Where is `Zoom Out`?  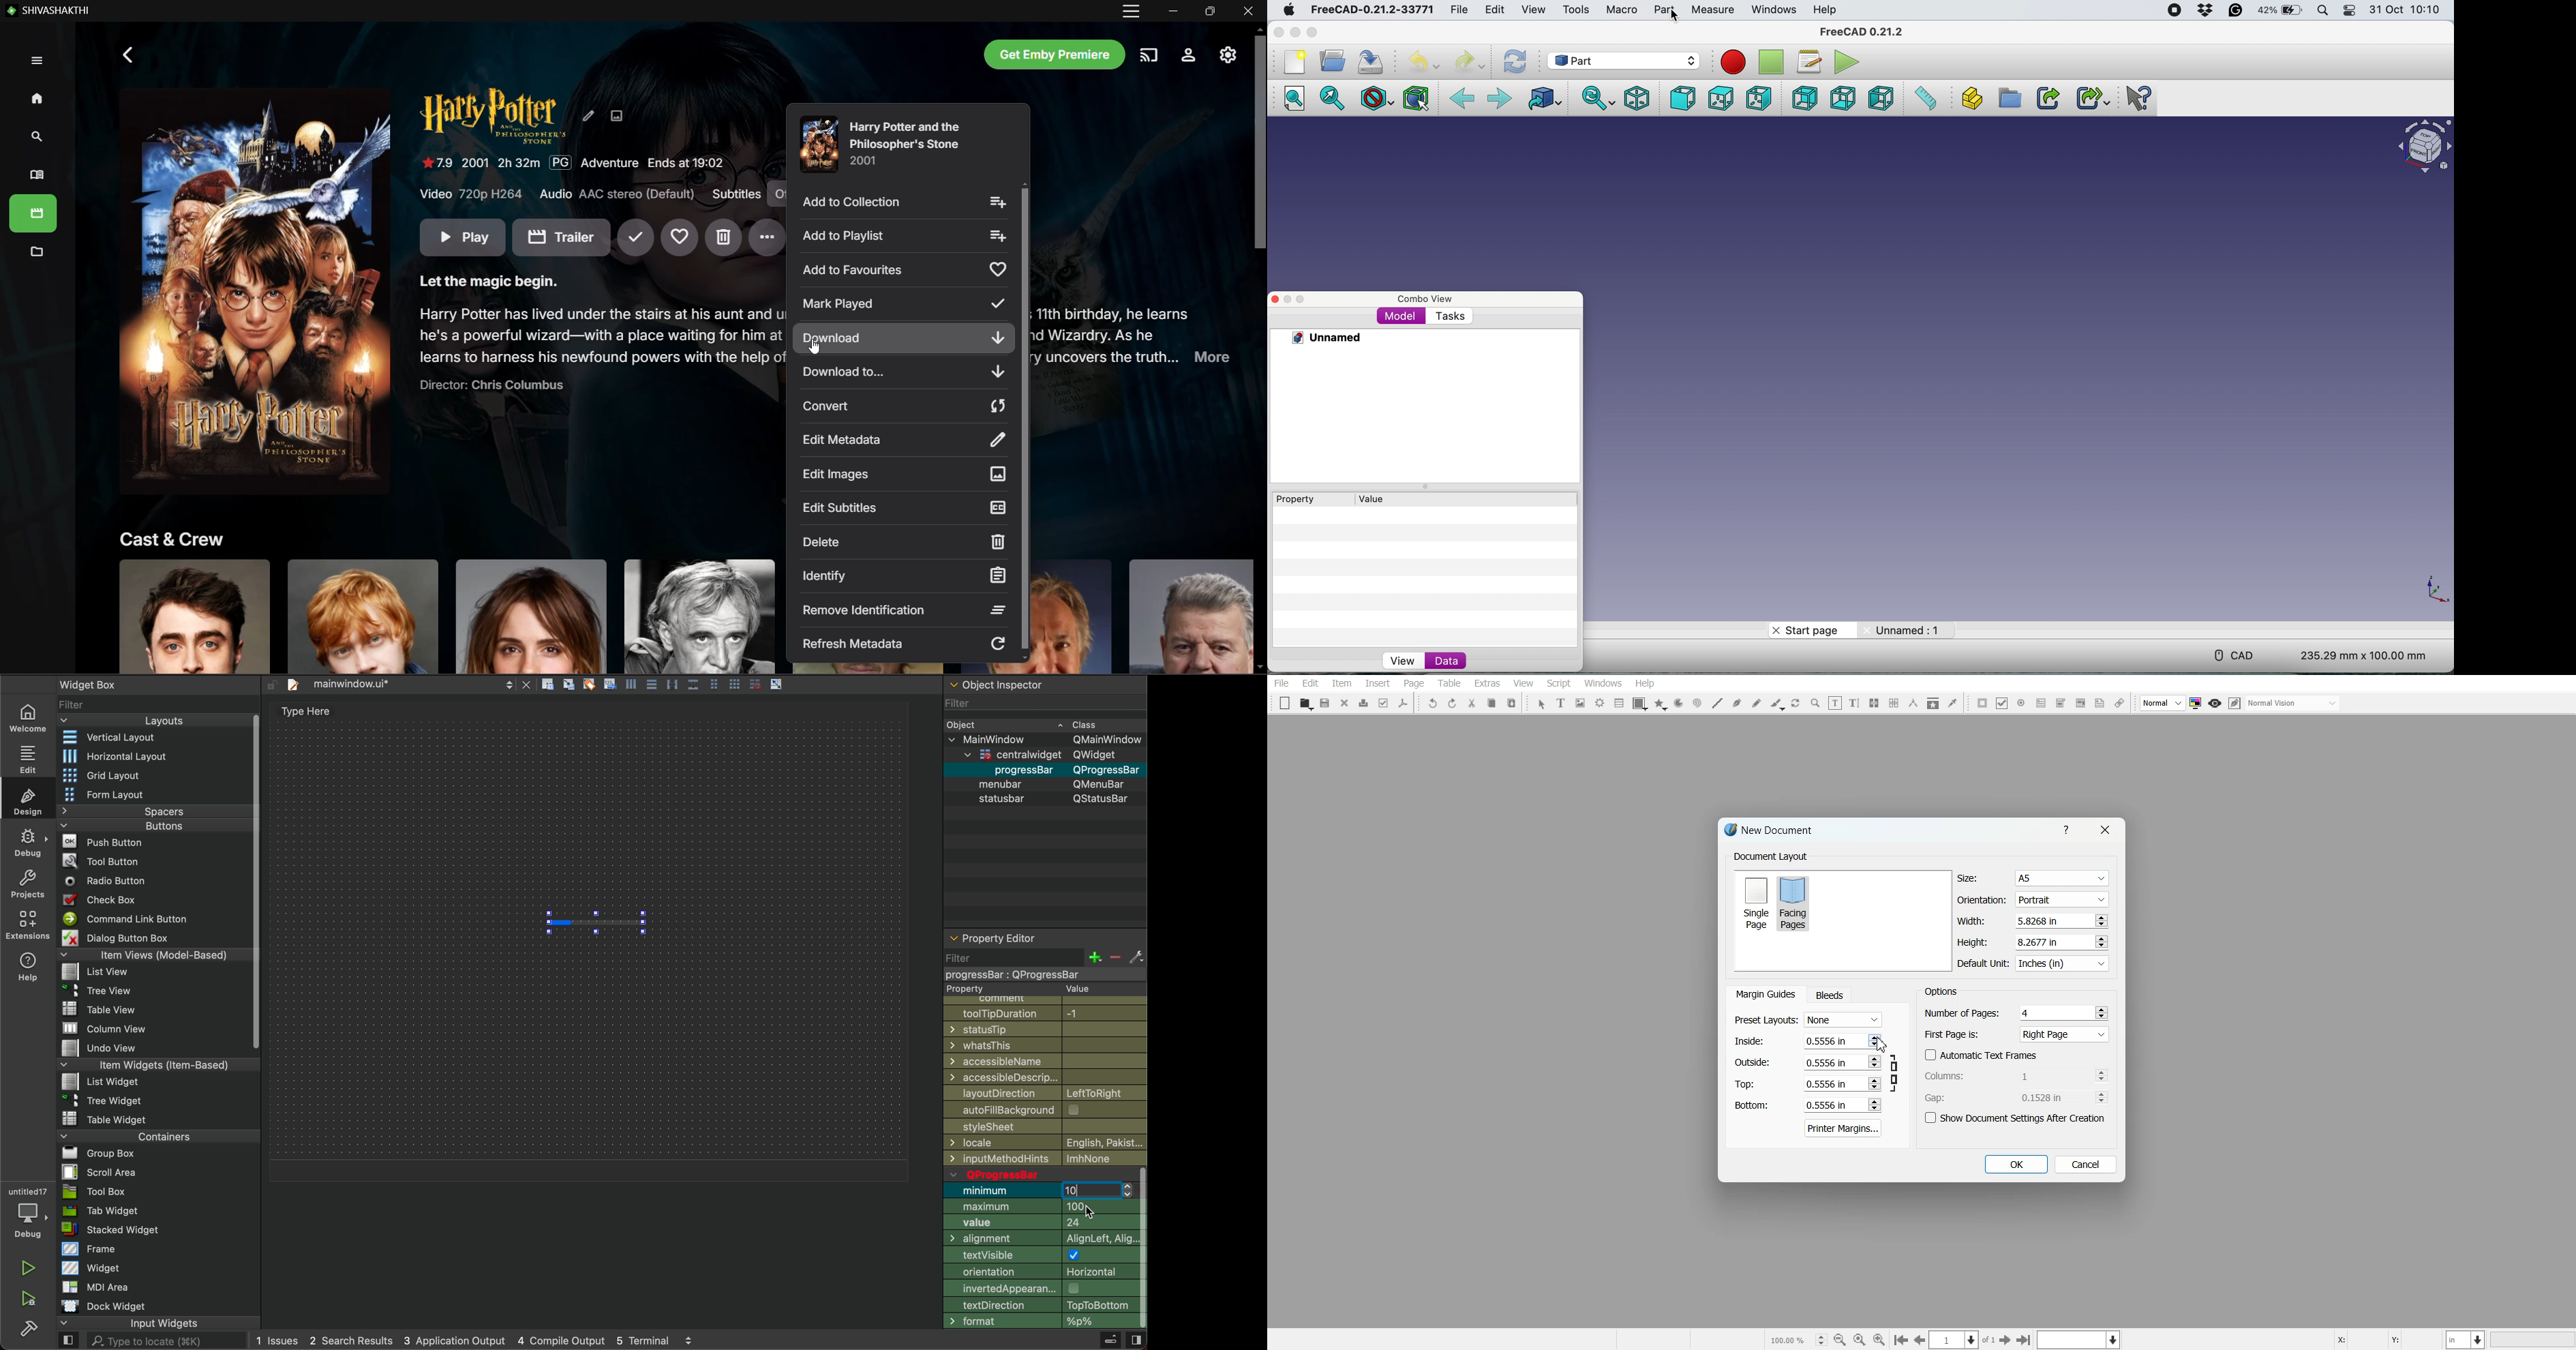 Zoom Out is located at coordinates (1840, 1340).